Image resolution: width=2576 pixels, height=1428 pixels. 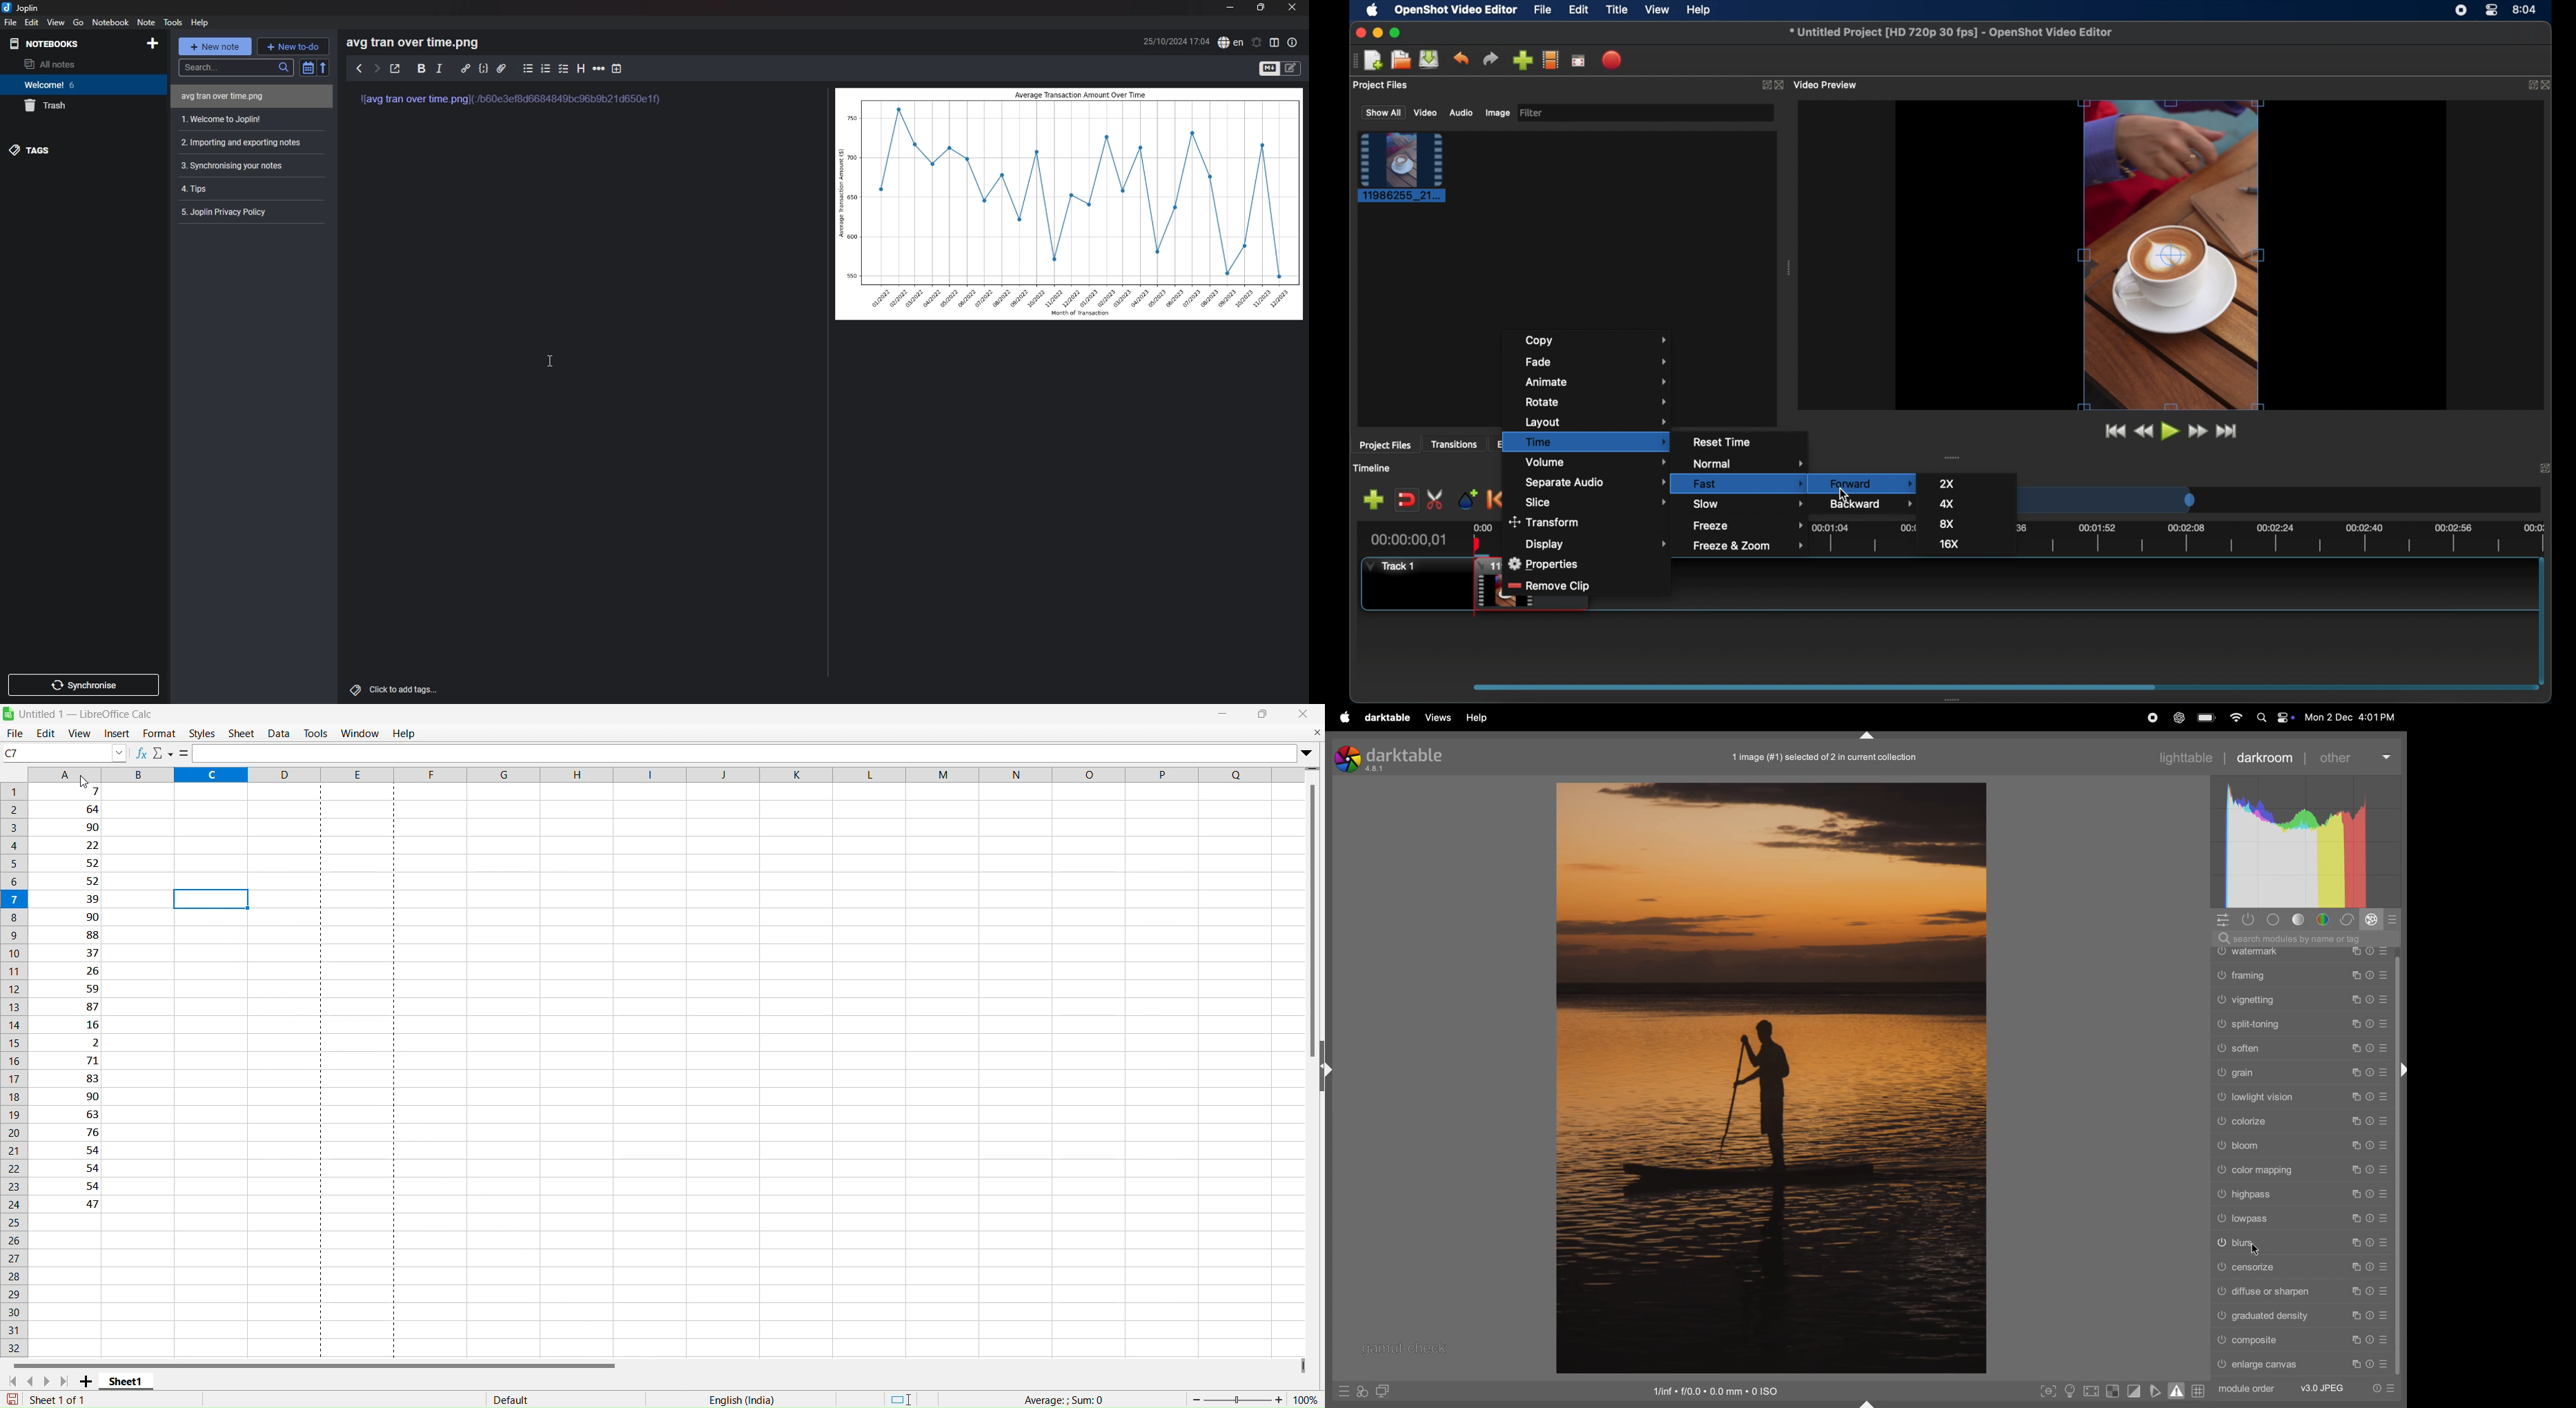 What do you see at coordinates (1490, 58) in the screenshot?
I see `redo` at bounding box center [1490, 58].